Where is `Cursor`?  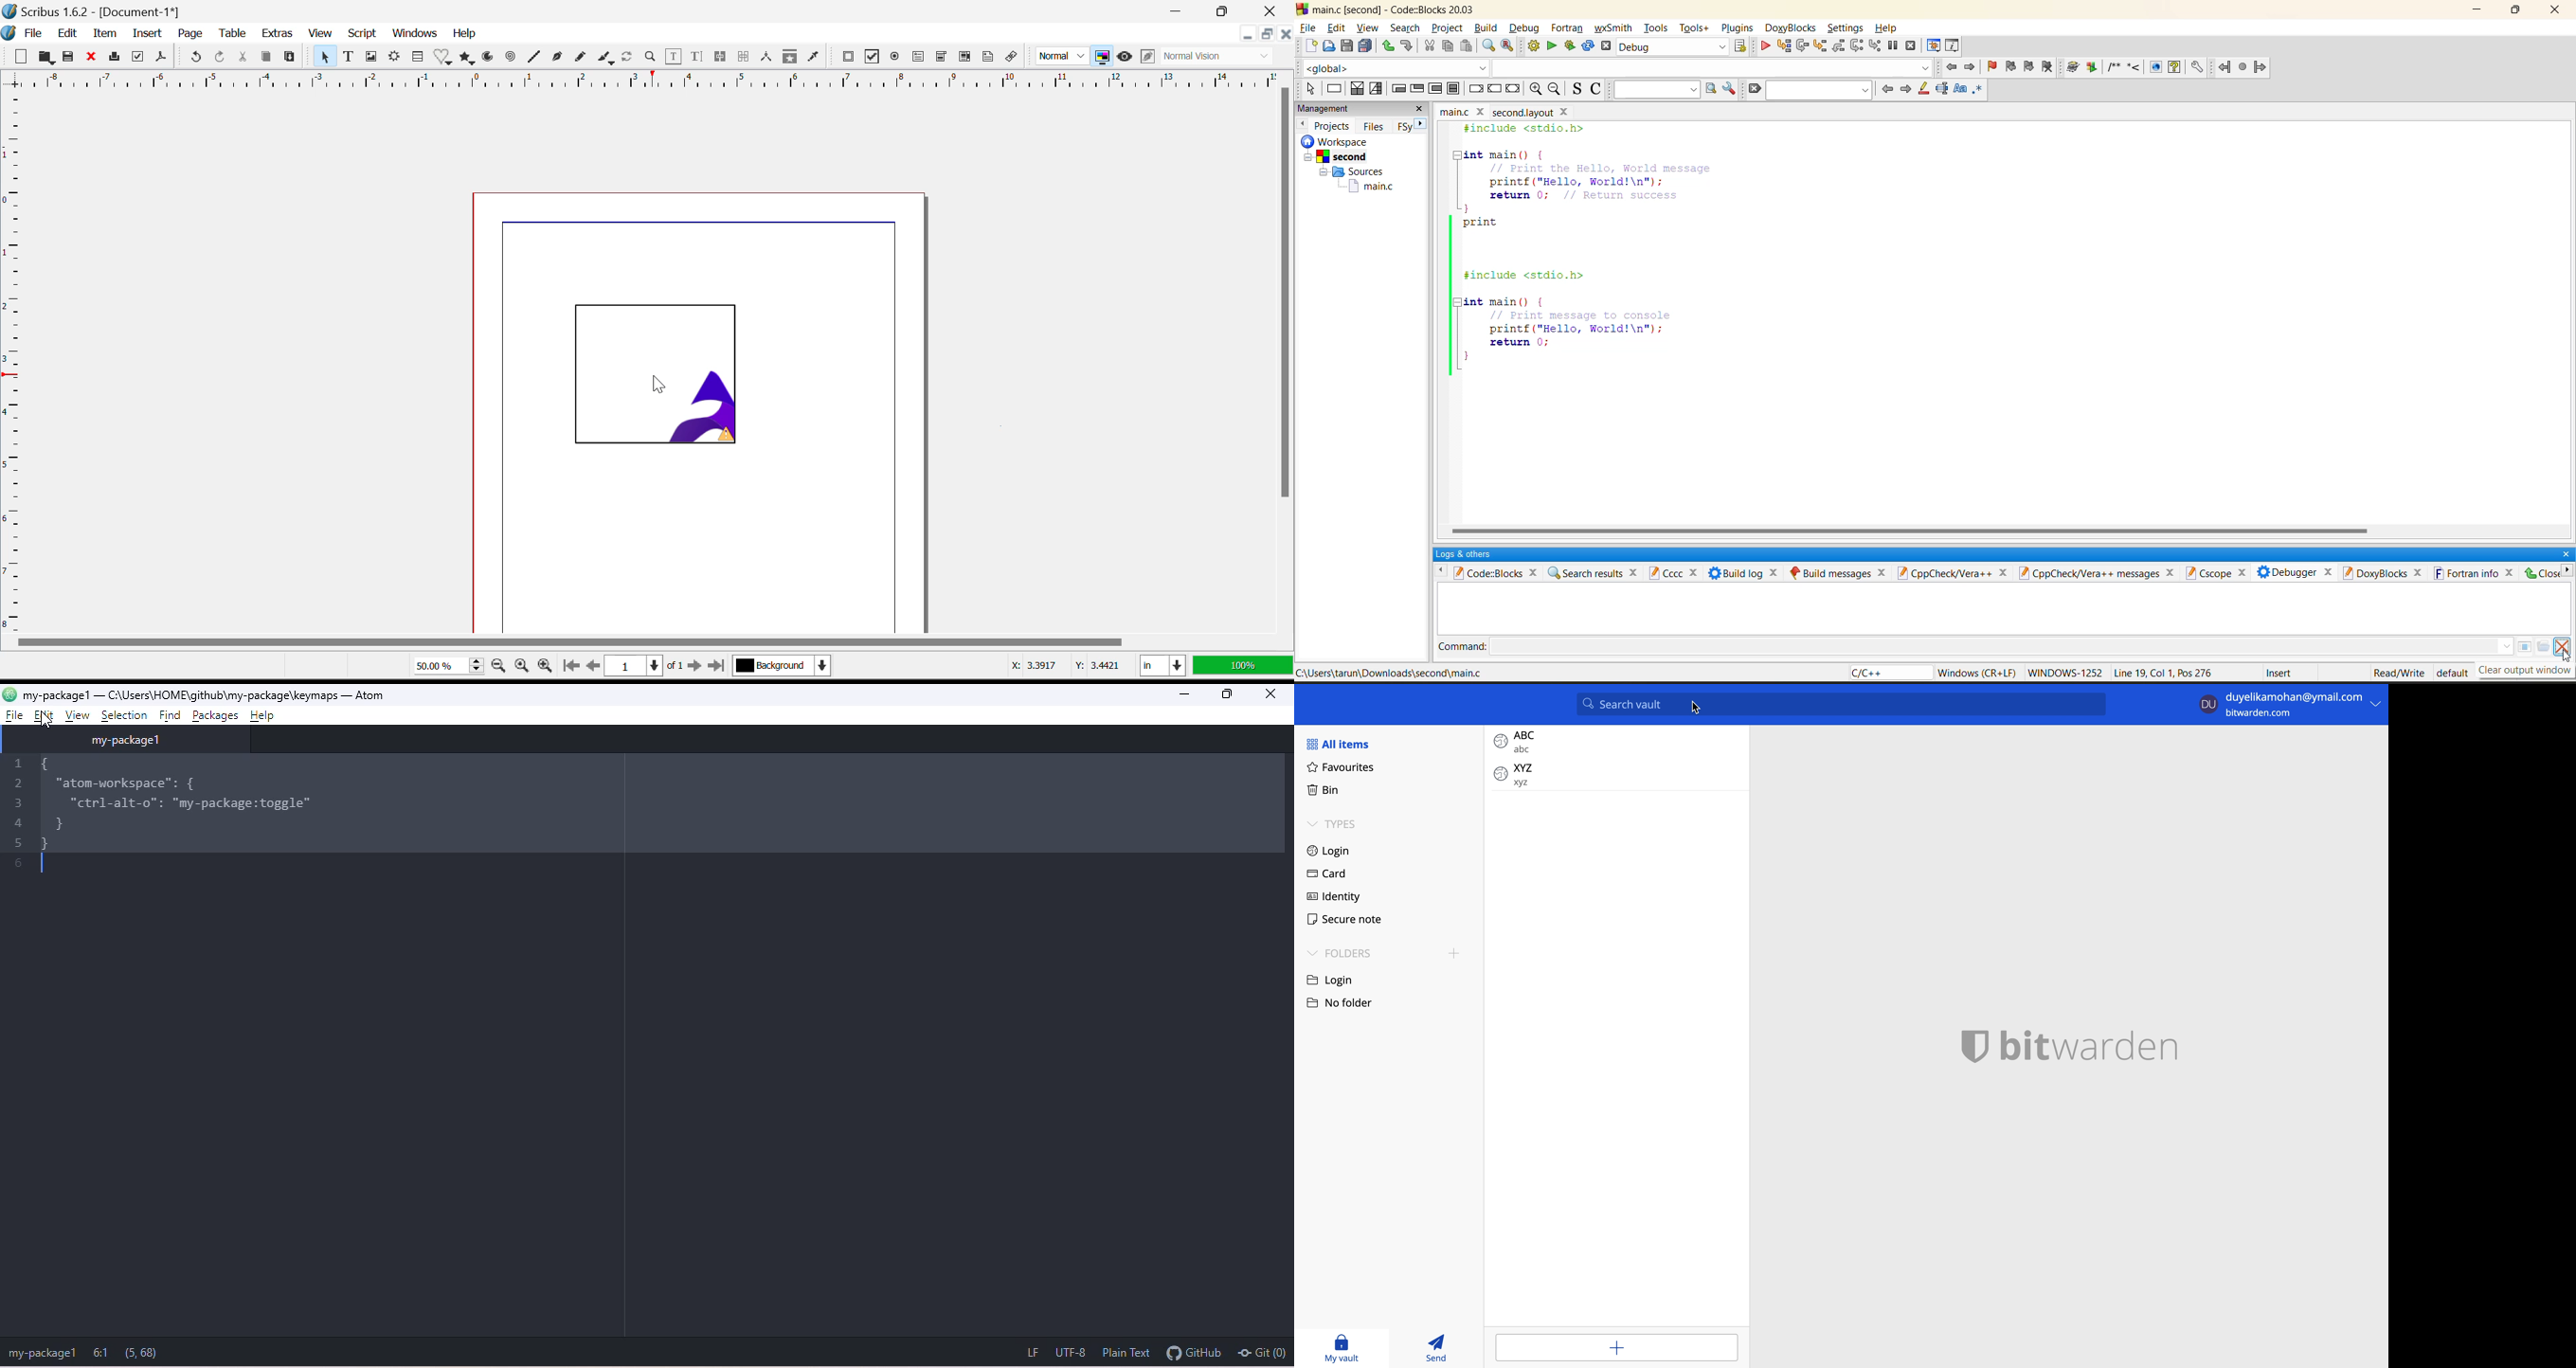 Cursor is located at coordinates (659, 385).